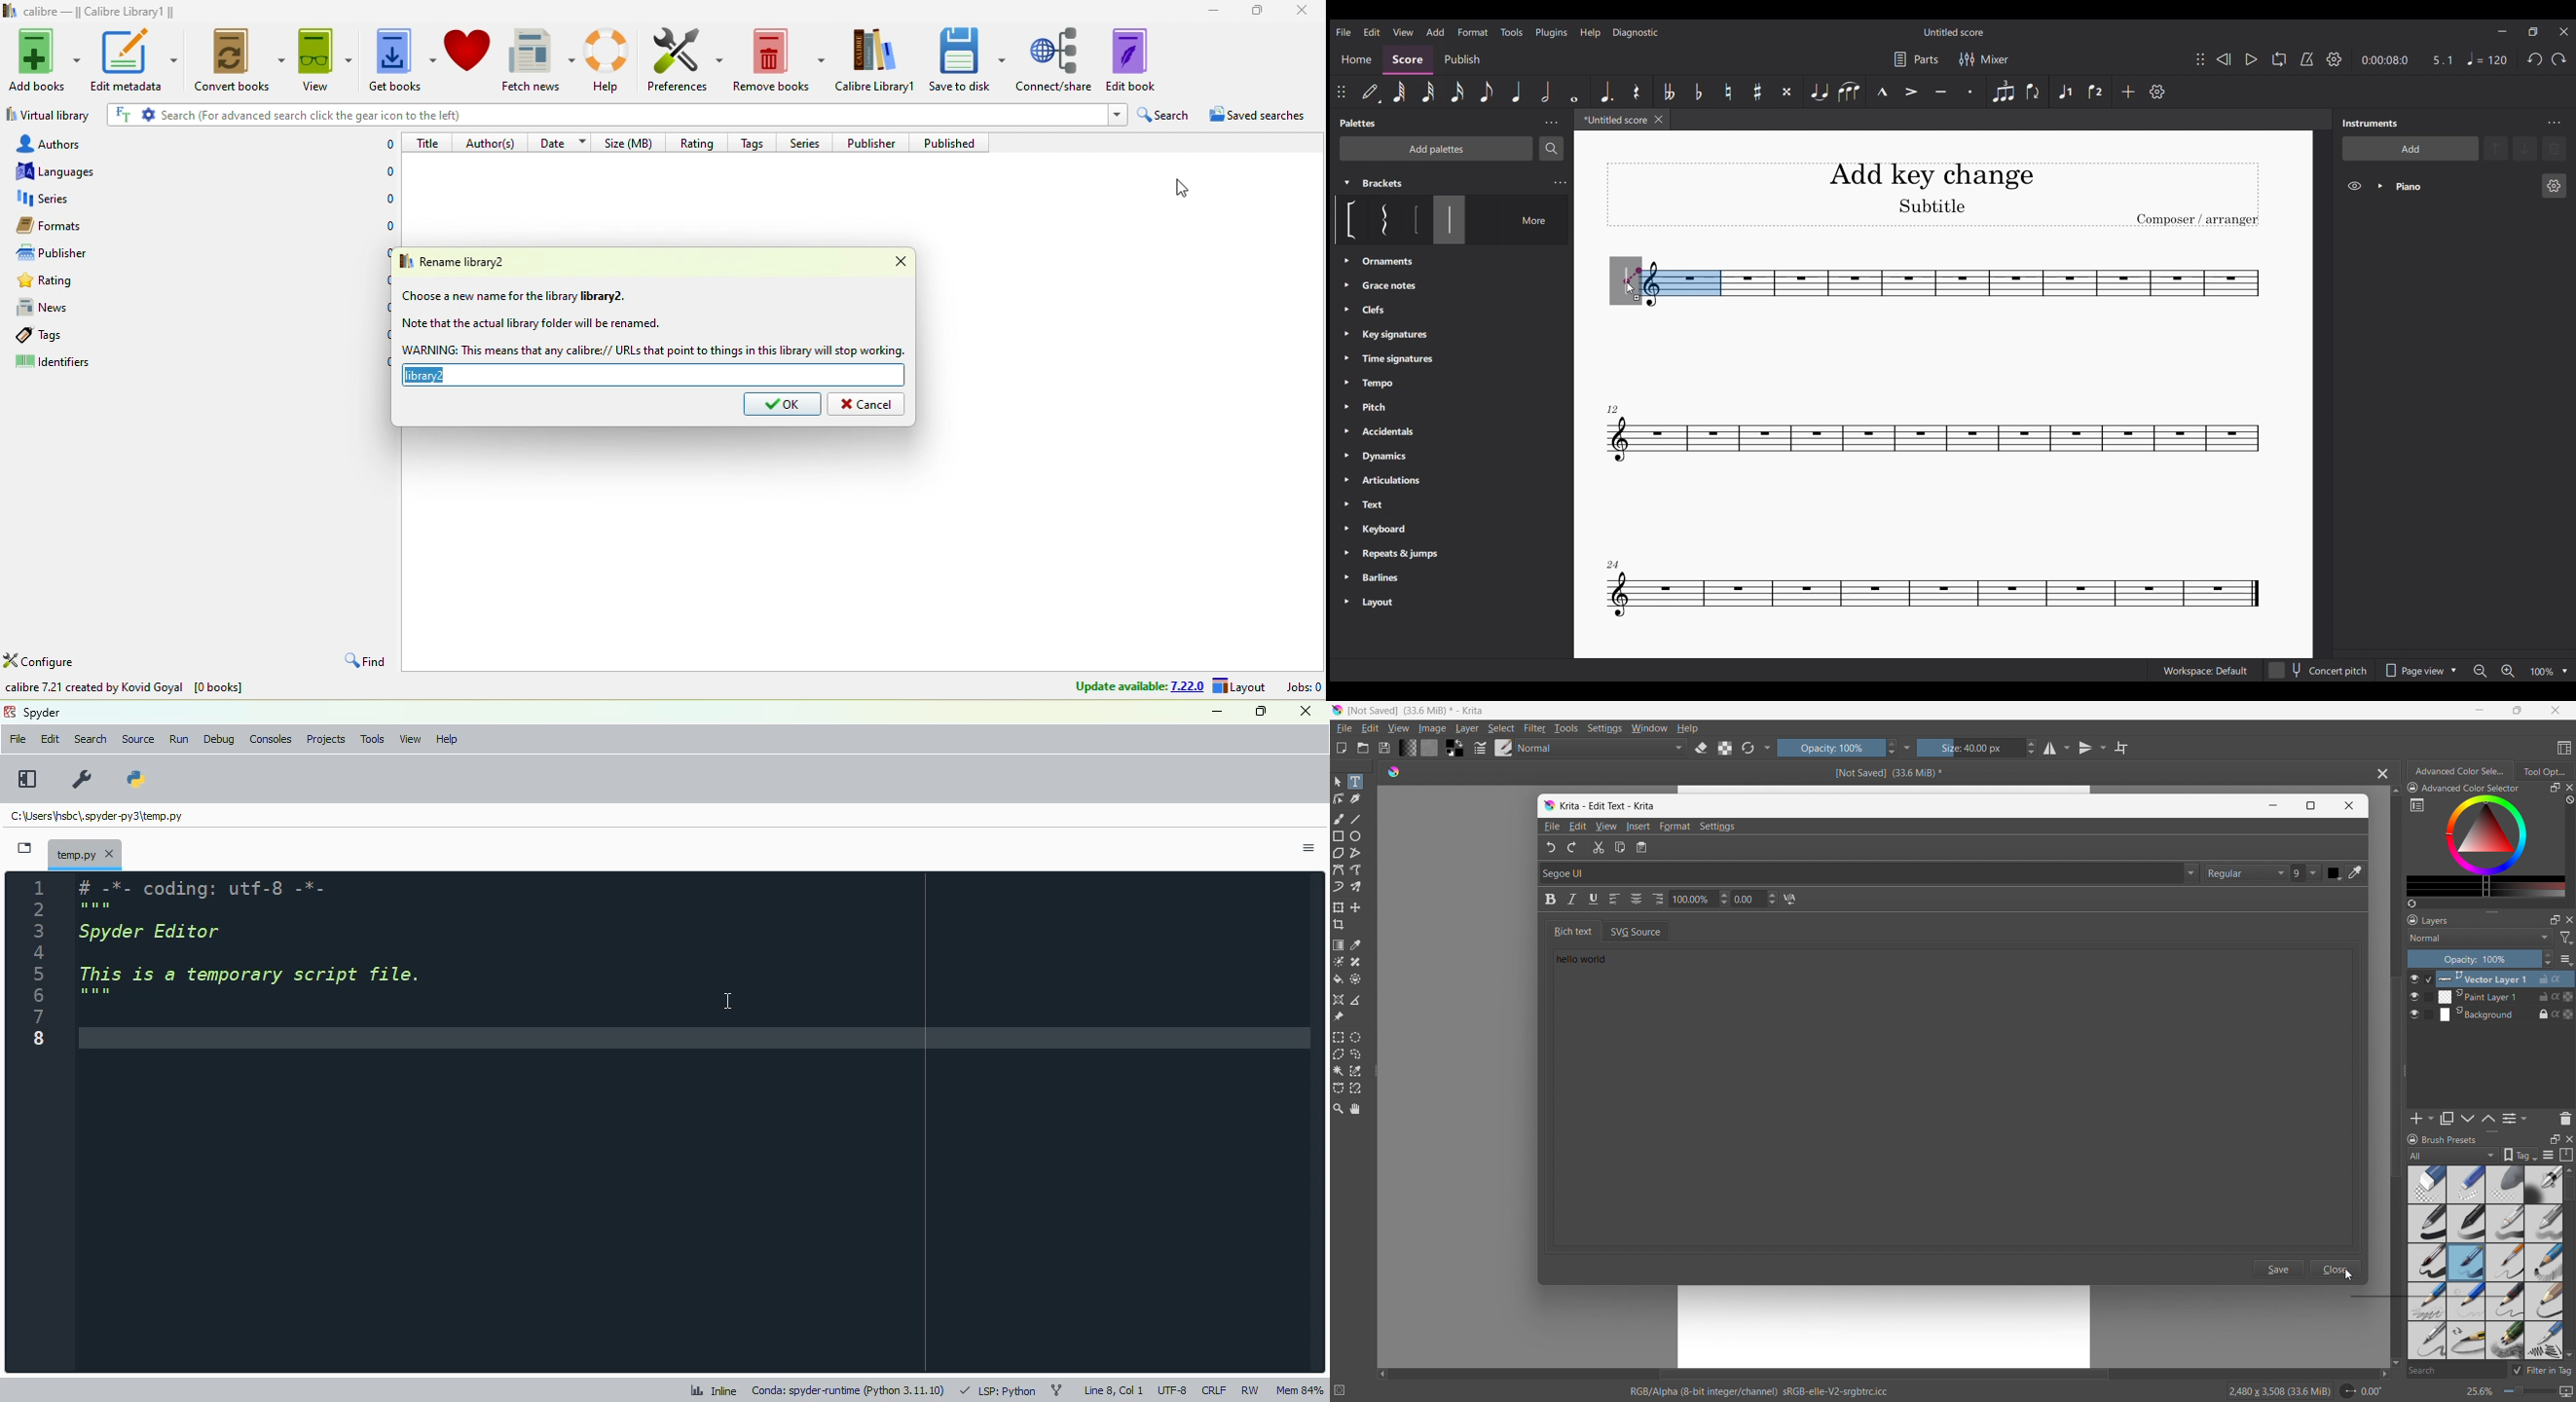 This screenshot has width=2576, height=1428. Describe the element at coordinates (2357, 873) in the screenshot. I see `color pick` at that location.